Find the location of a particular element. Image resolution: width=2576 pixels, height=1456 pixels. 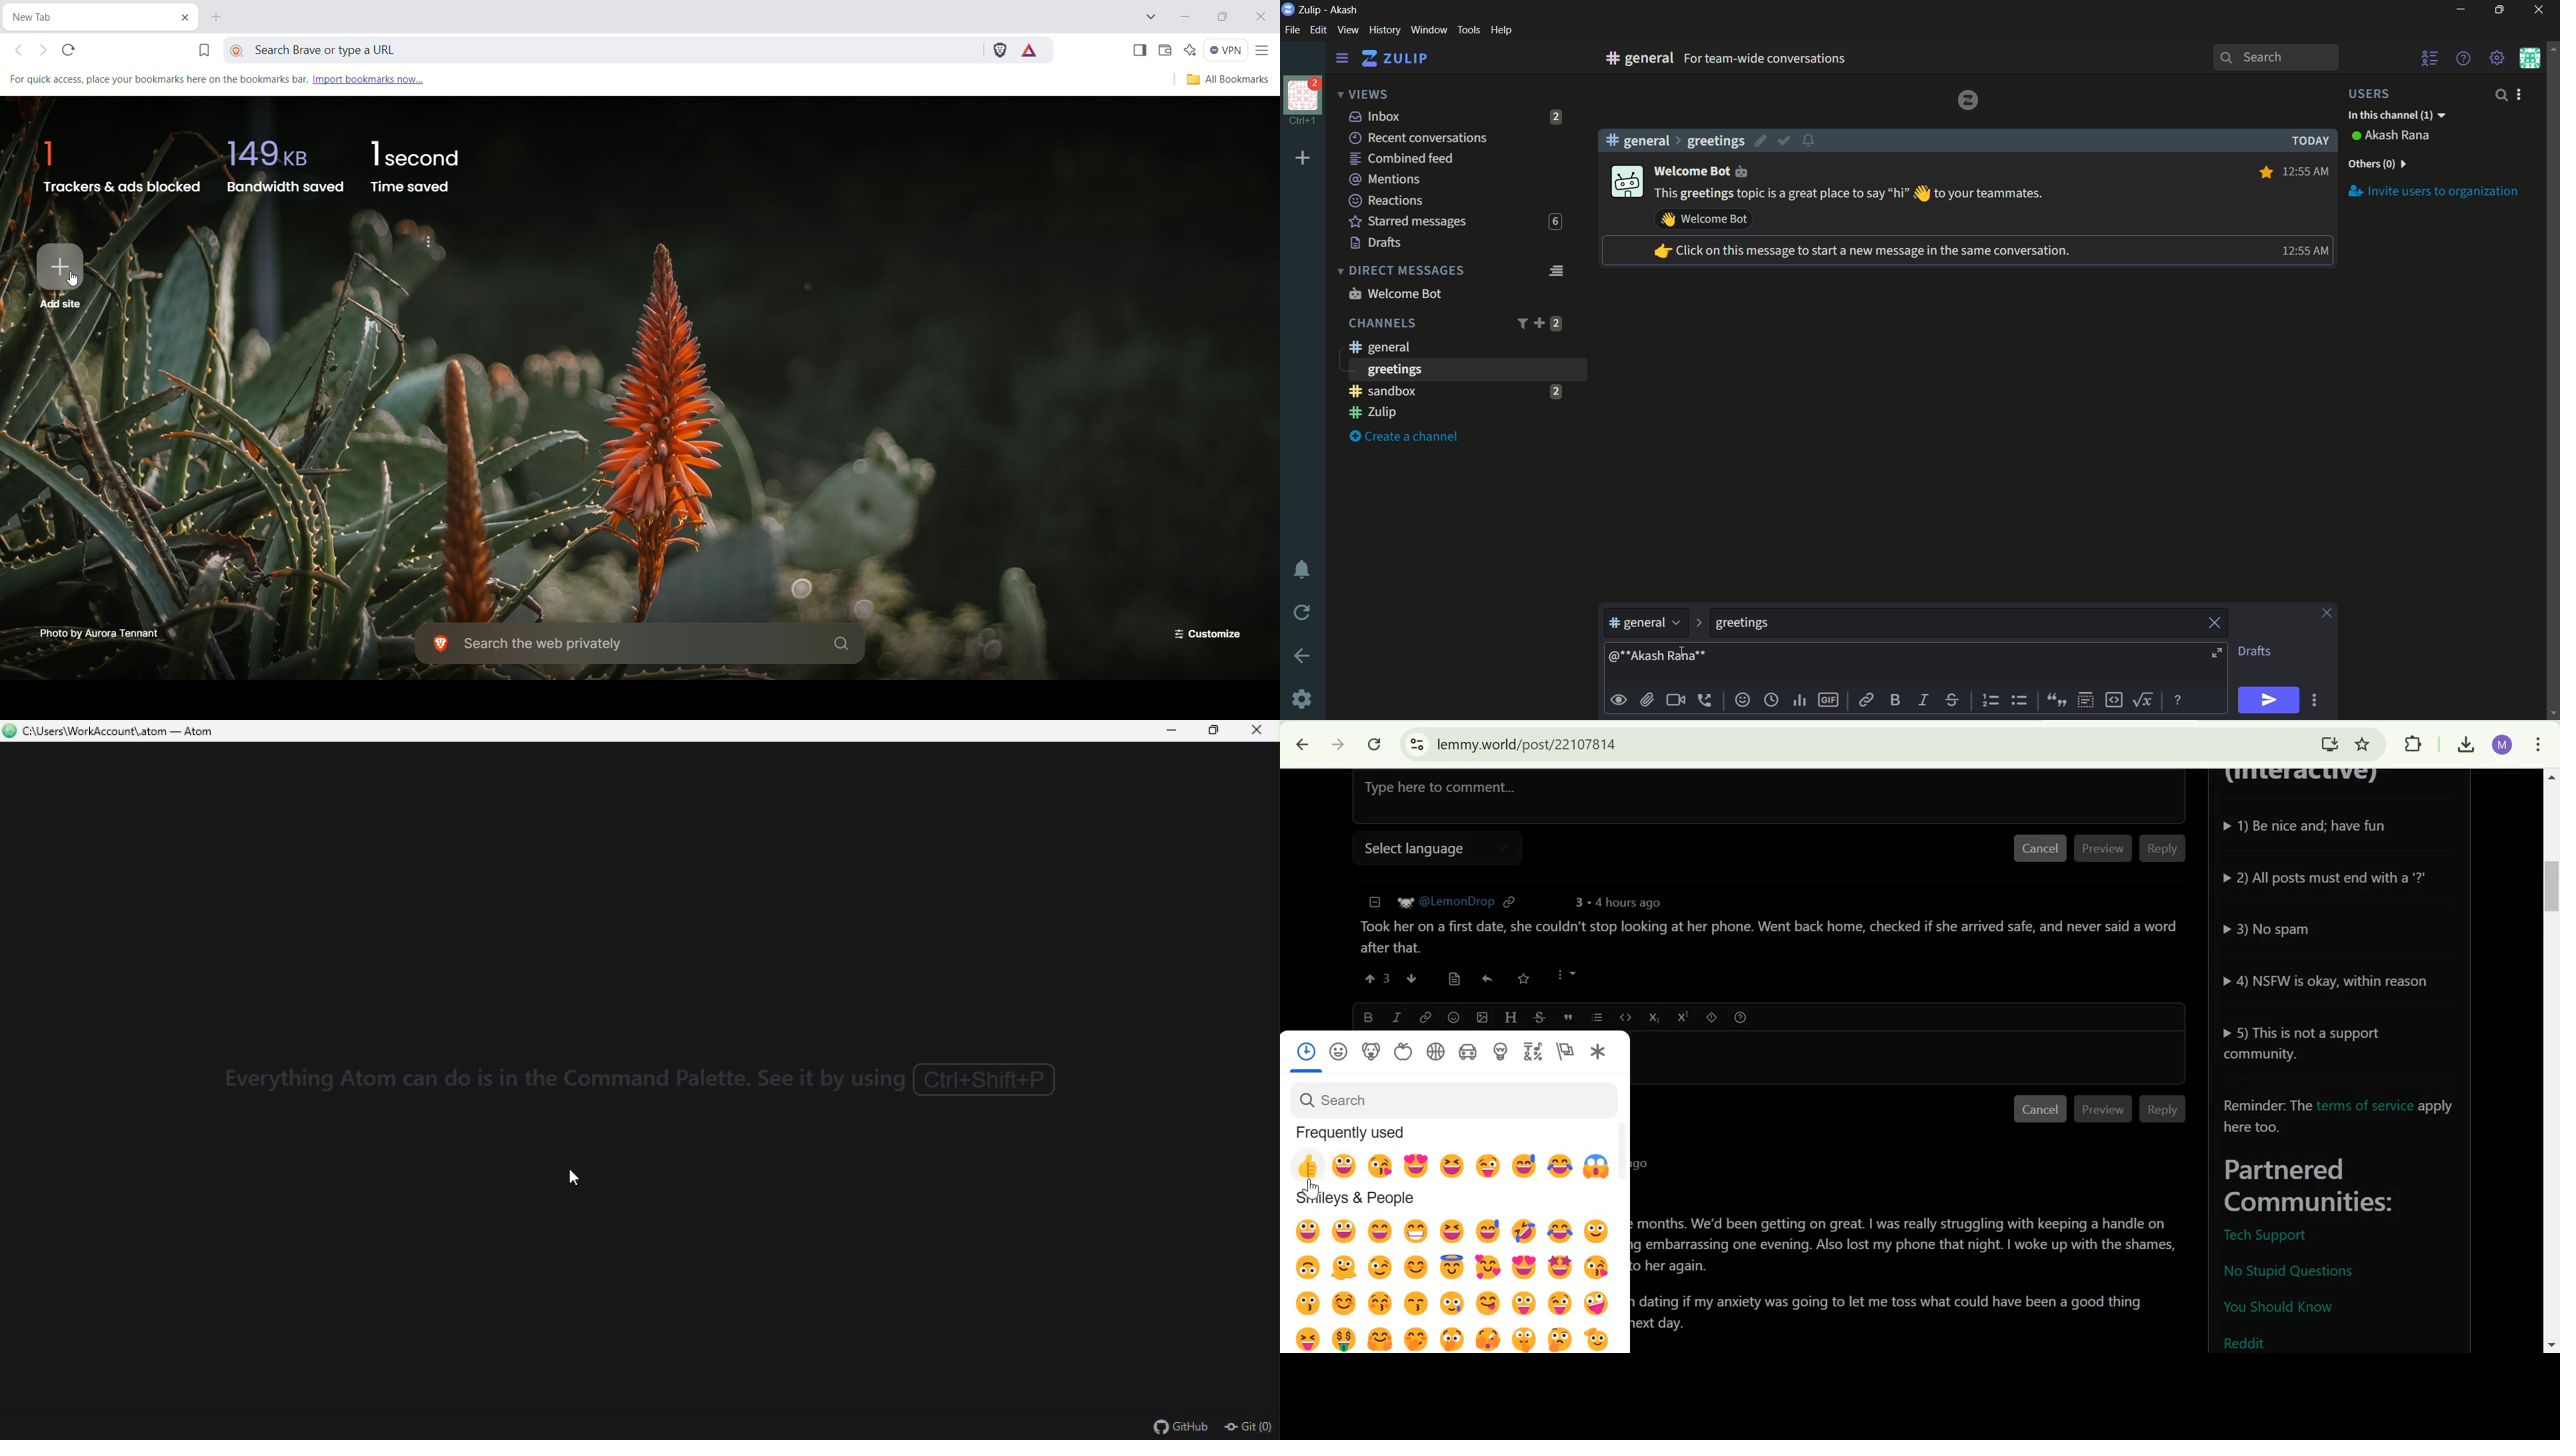

Reply is located at coordinates (2164, 1109).